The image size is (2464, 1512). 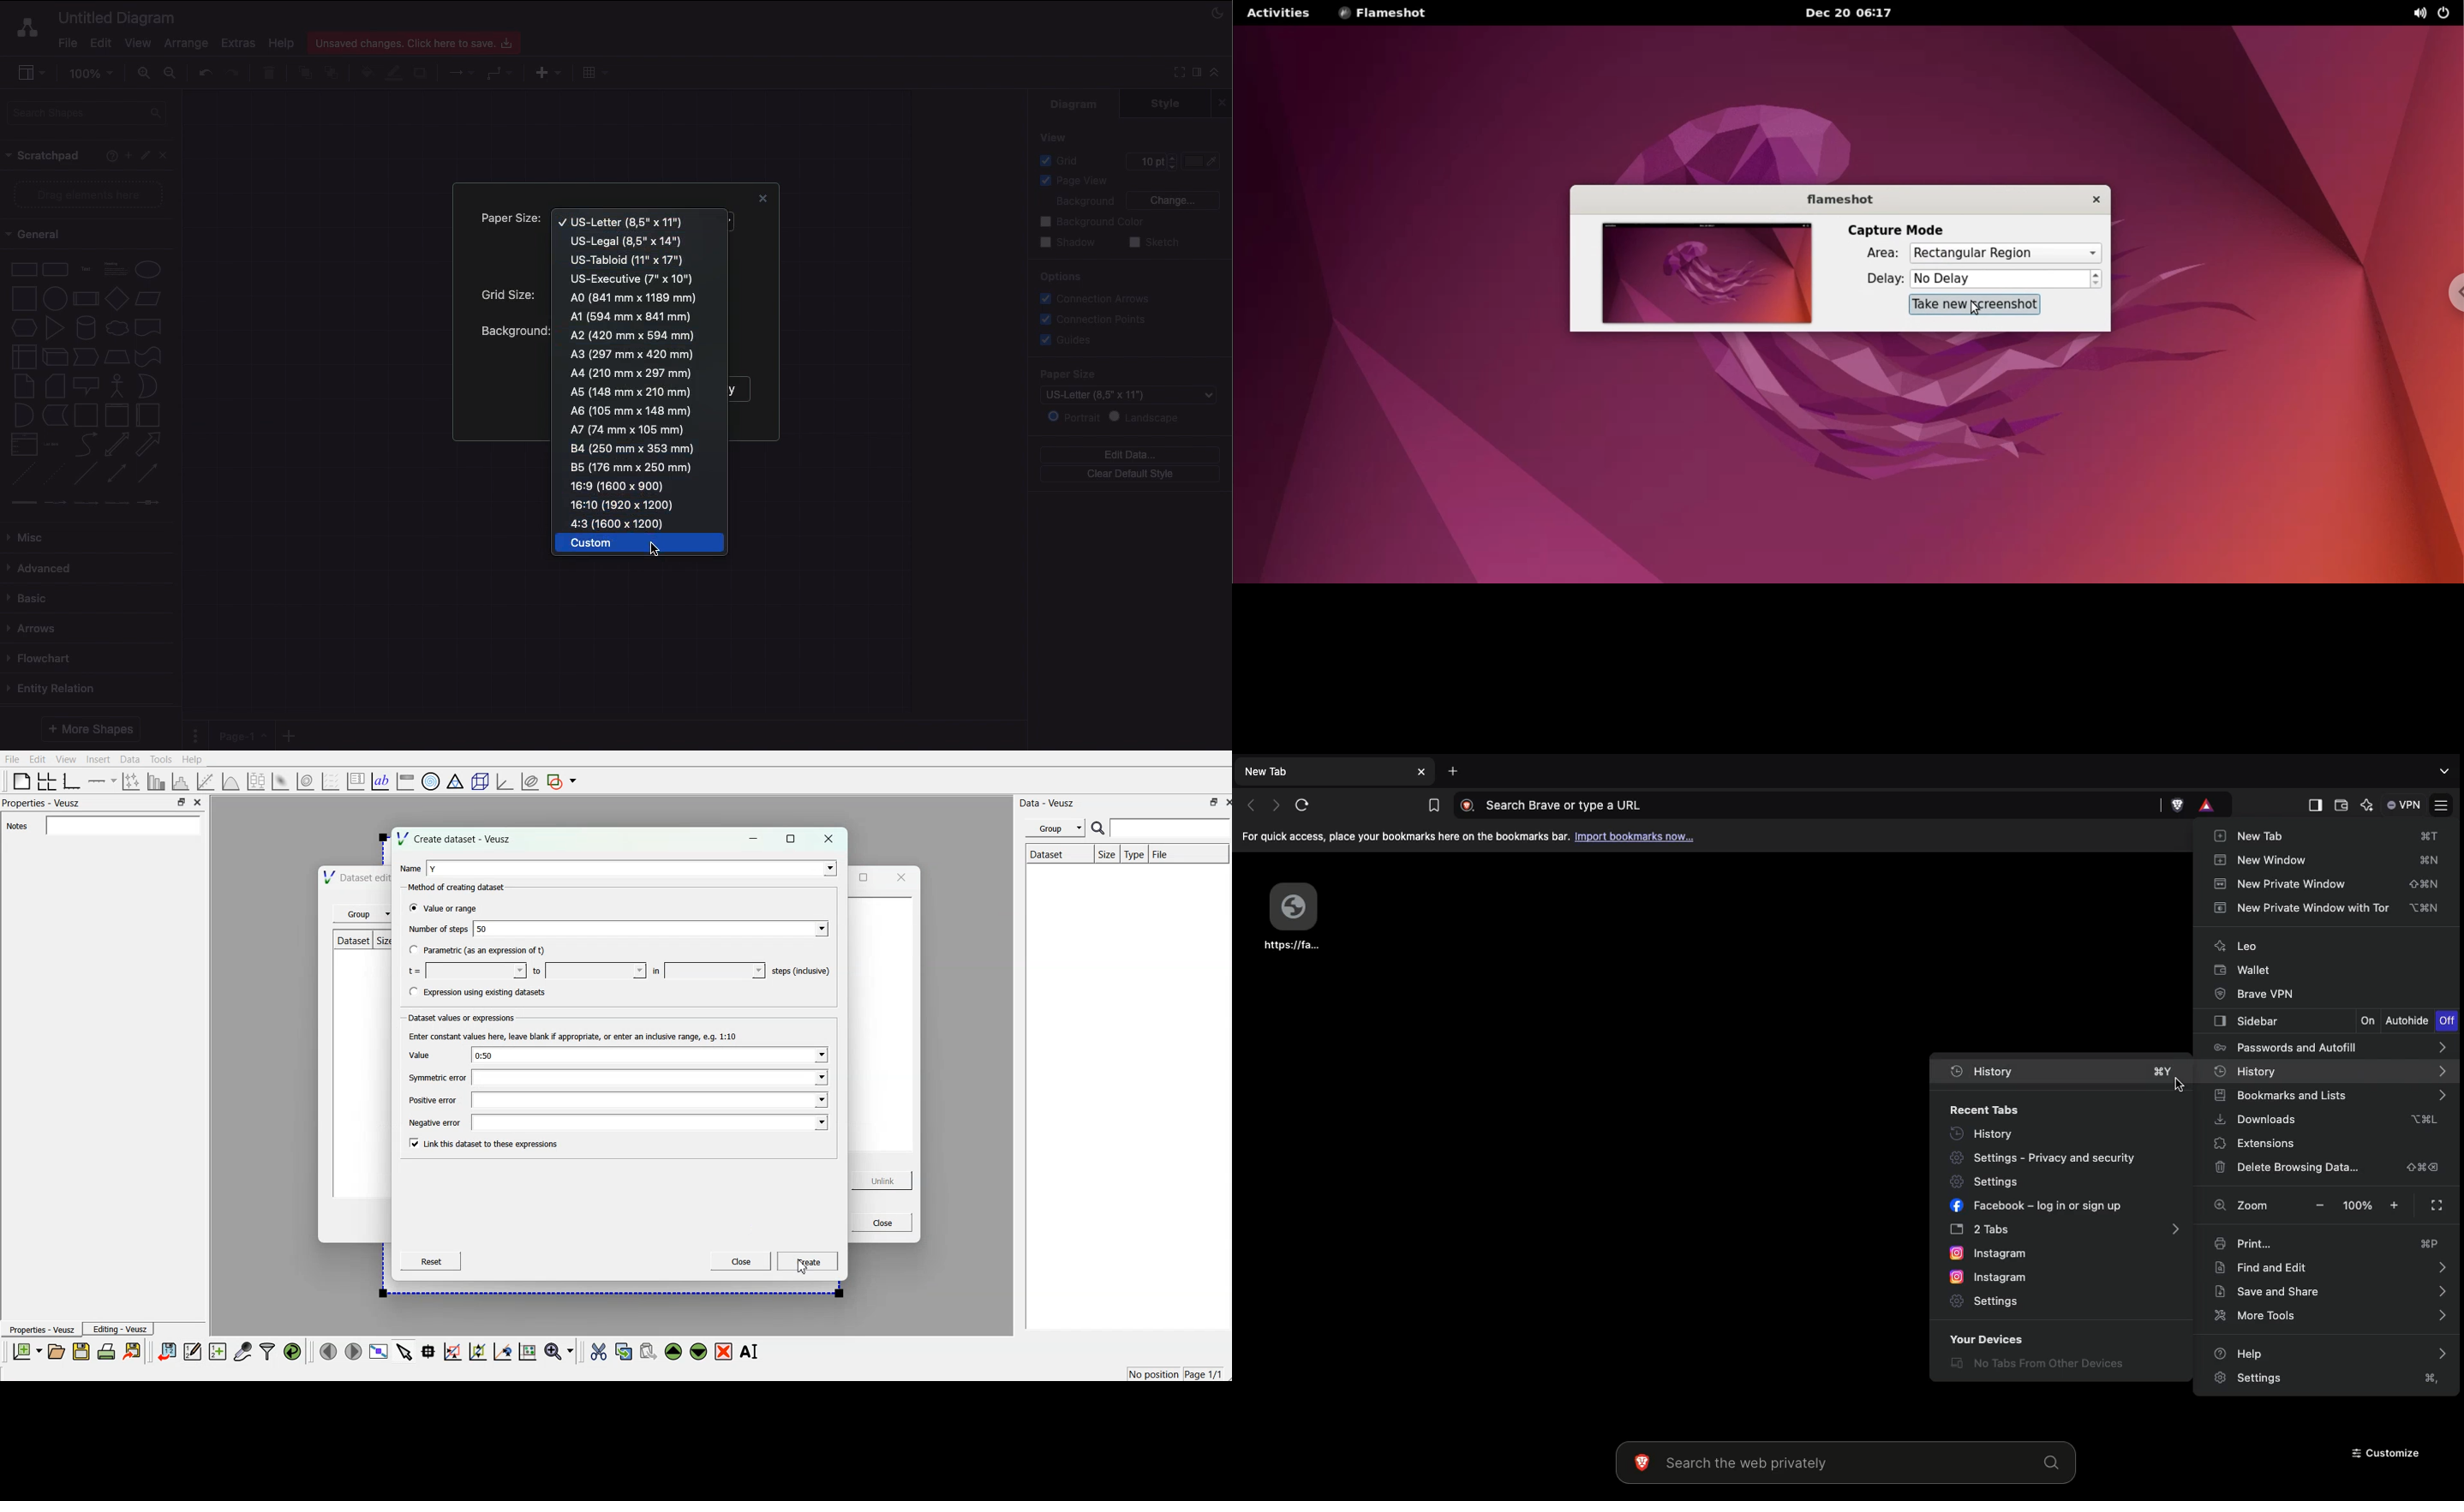 I want to click on Circle, so click(x=148, y=269).